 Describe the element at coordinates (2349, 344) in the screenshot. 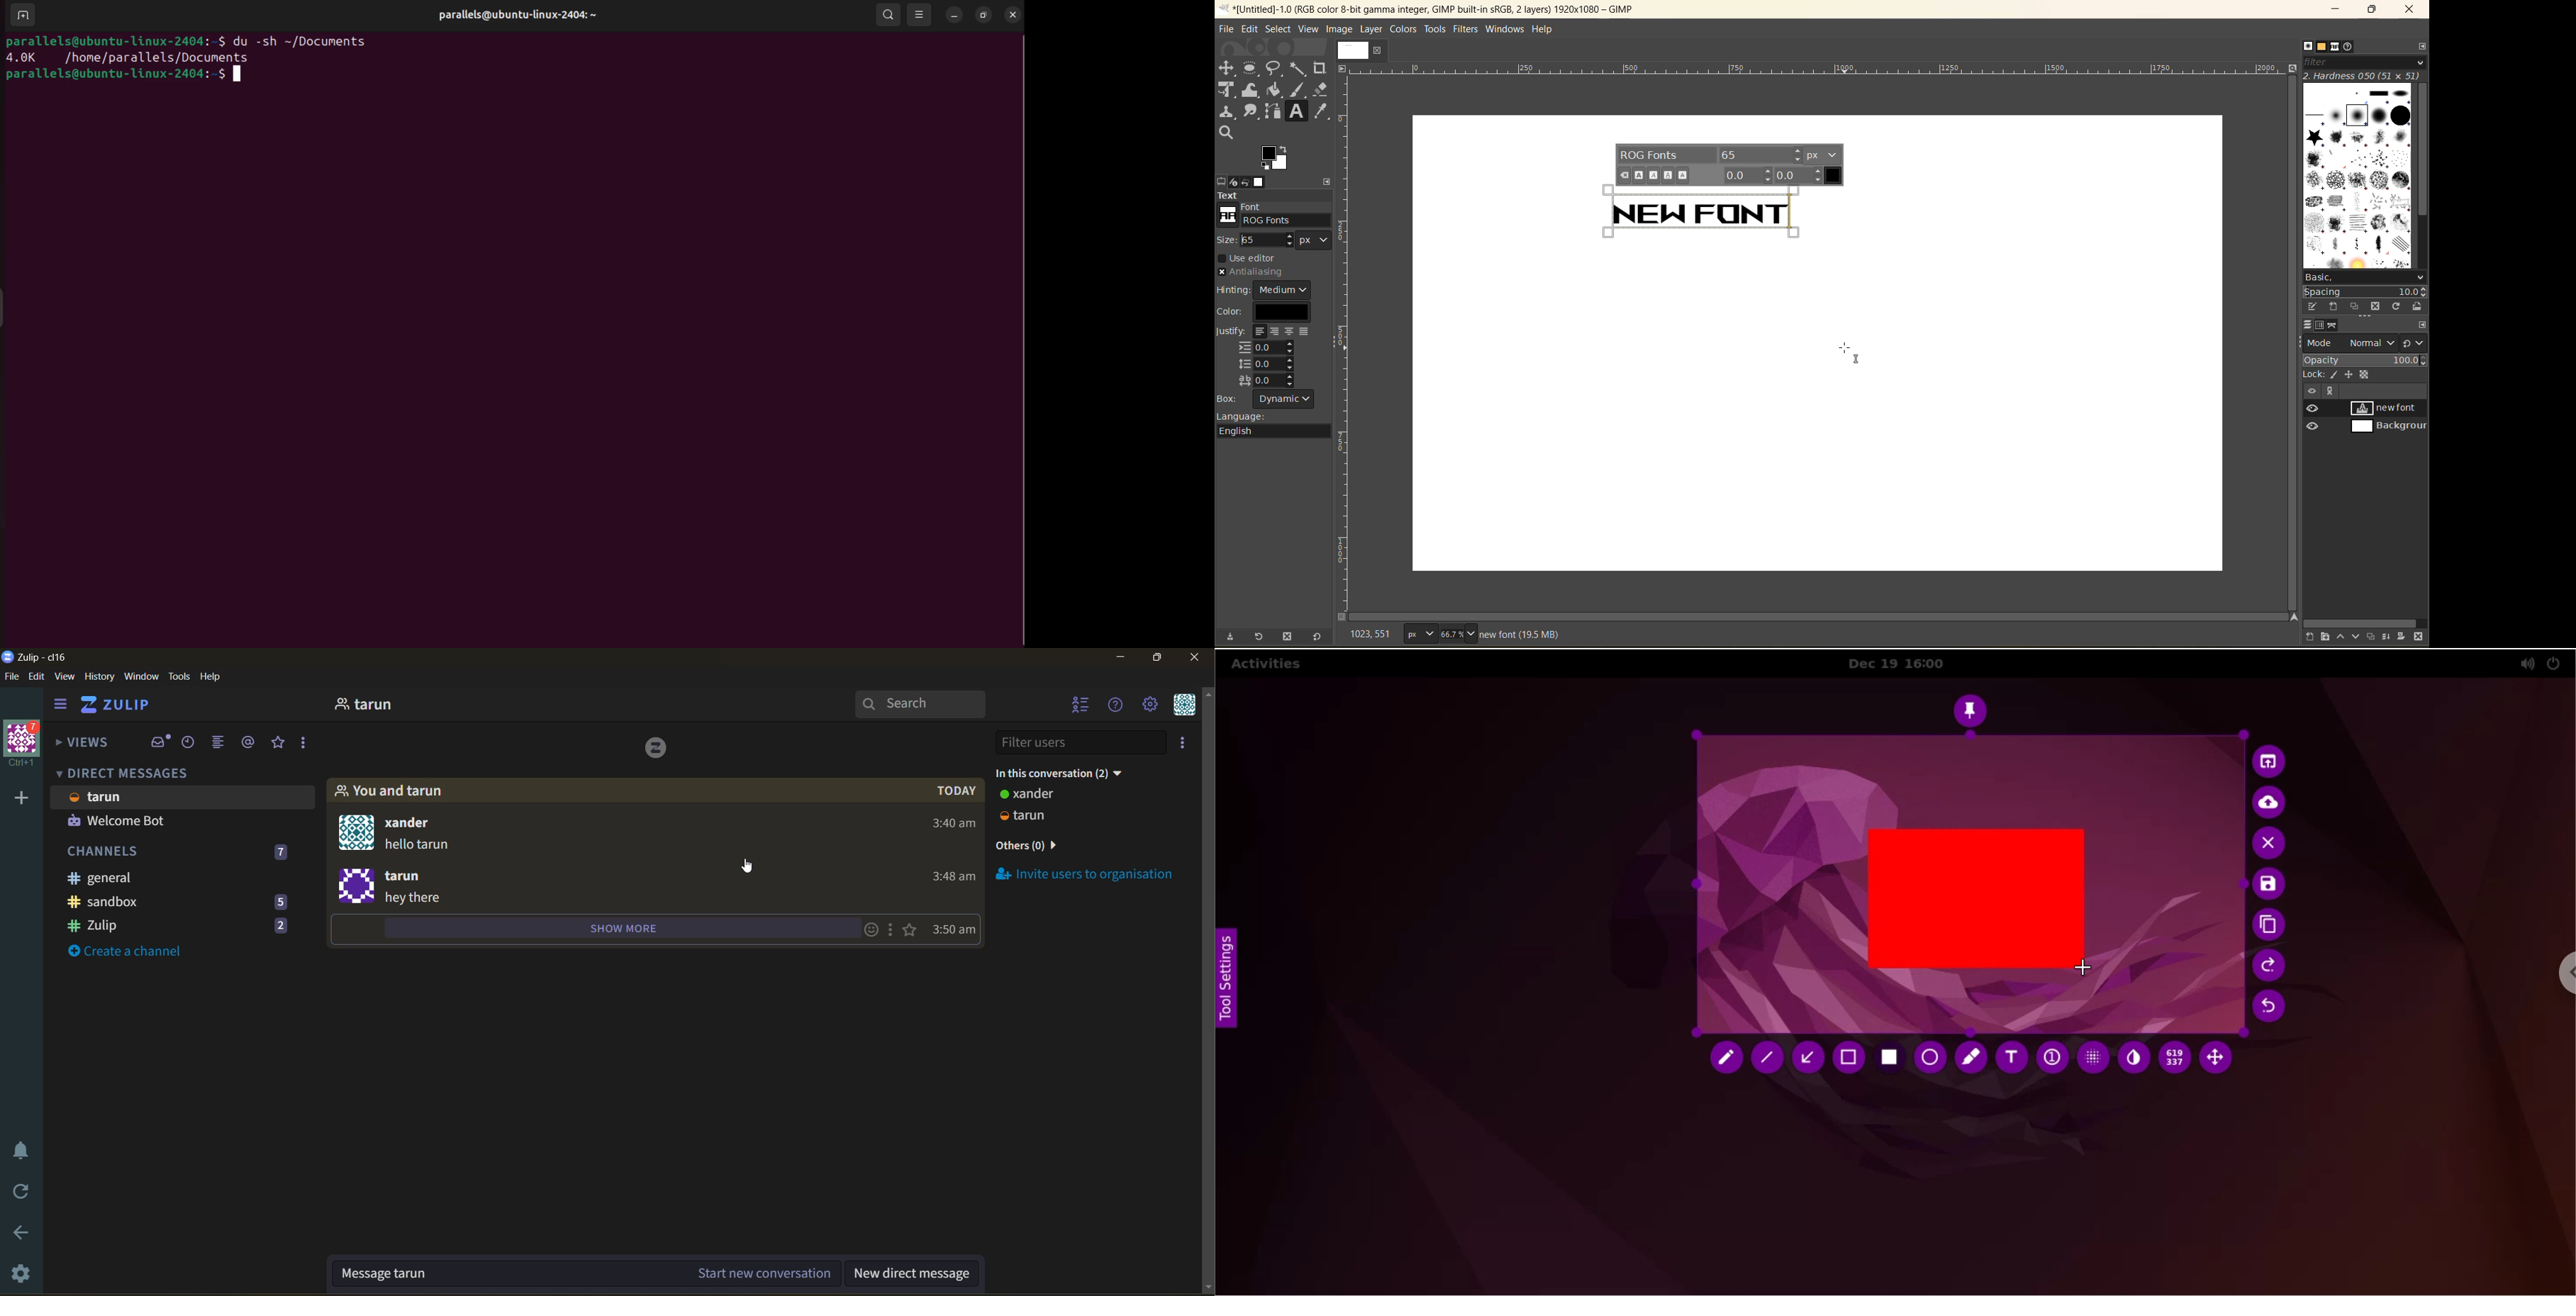

I see `mode` at that location.